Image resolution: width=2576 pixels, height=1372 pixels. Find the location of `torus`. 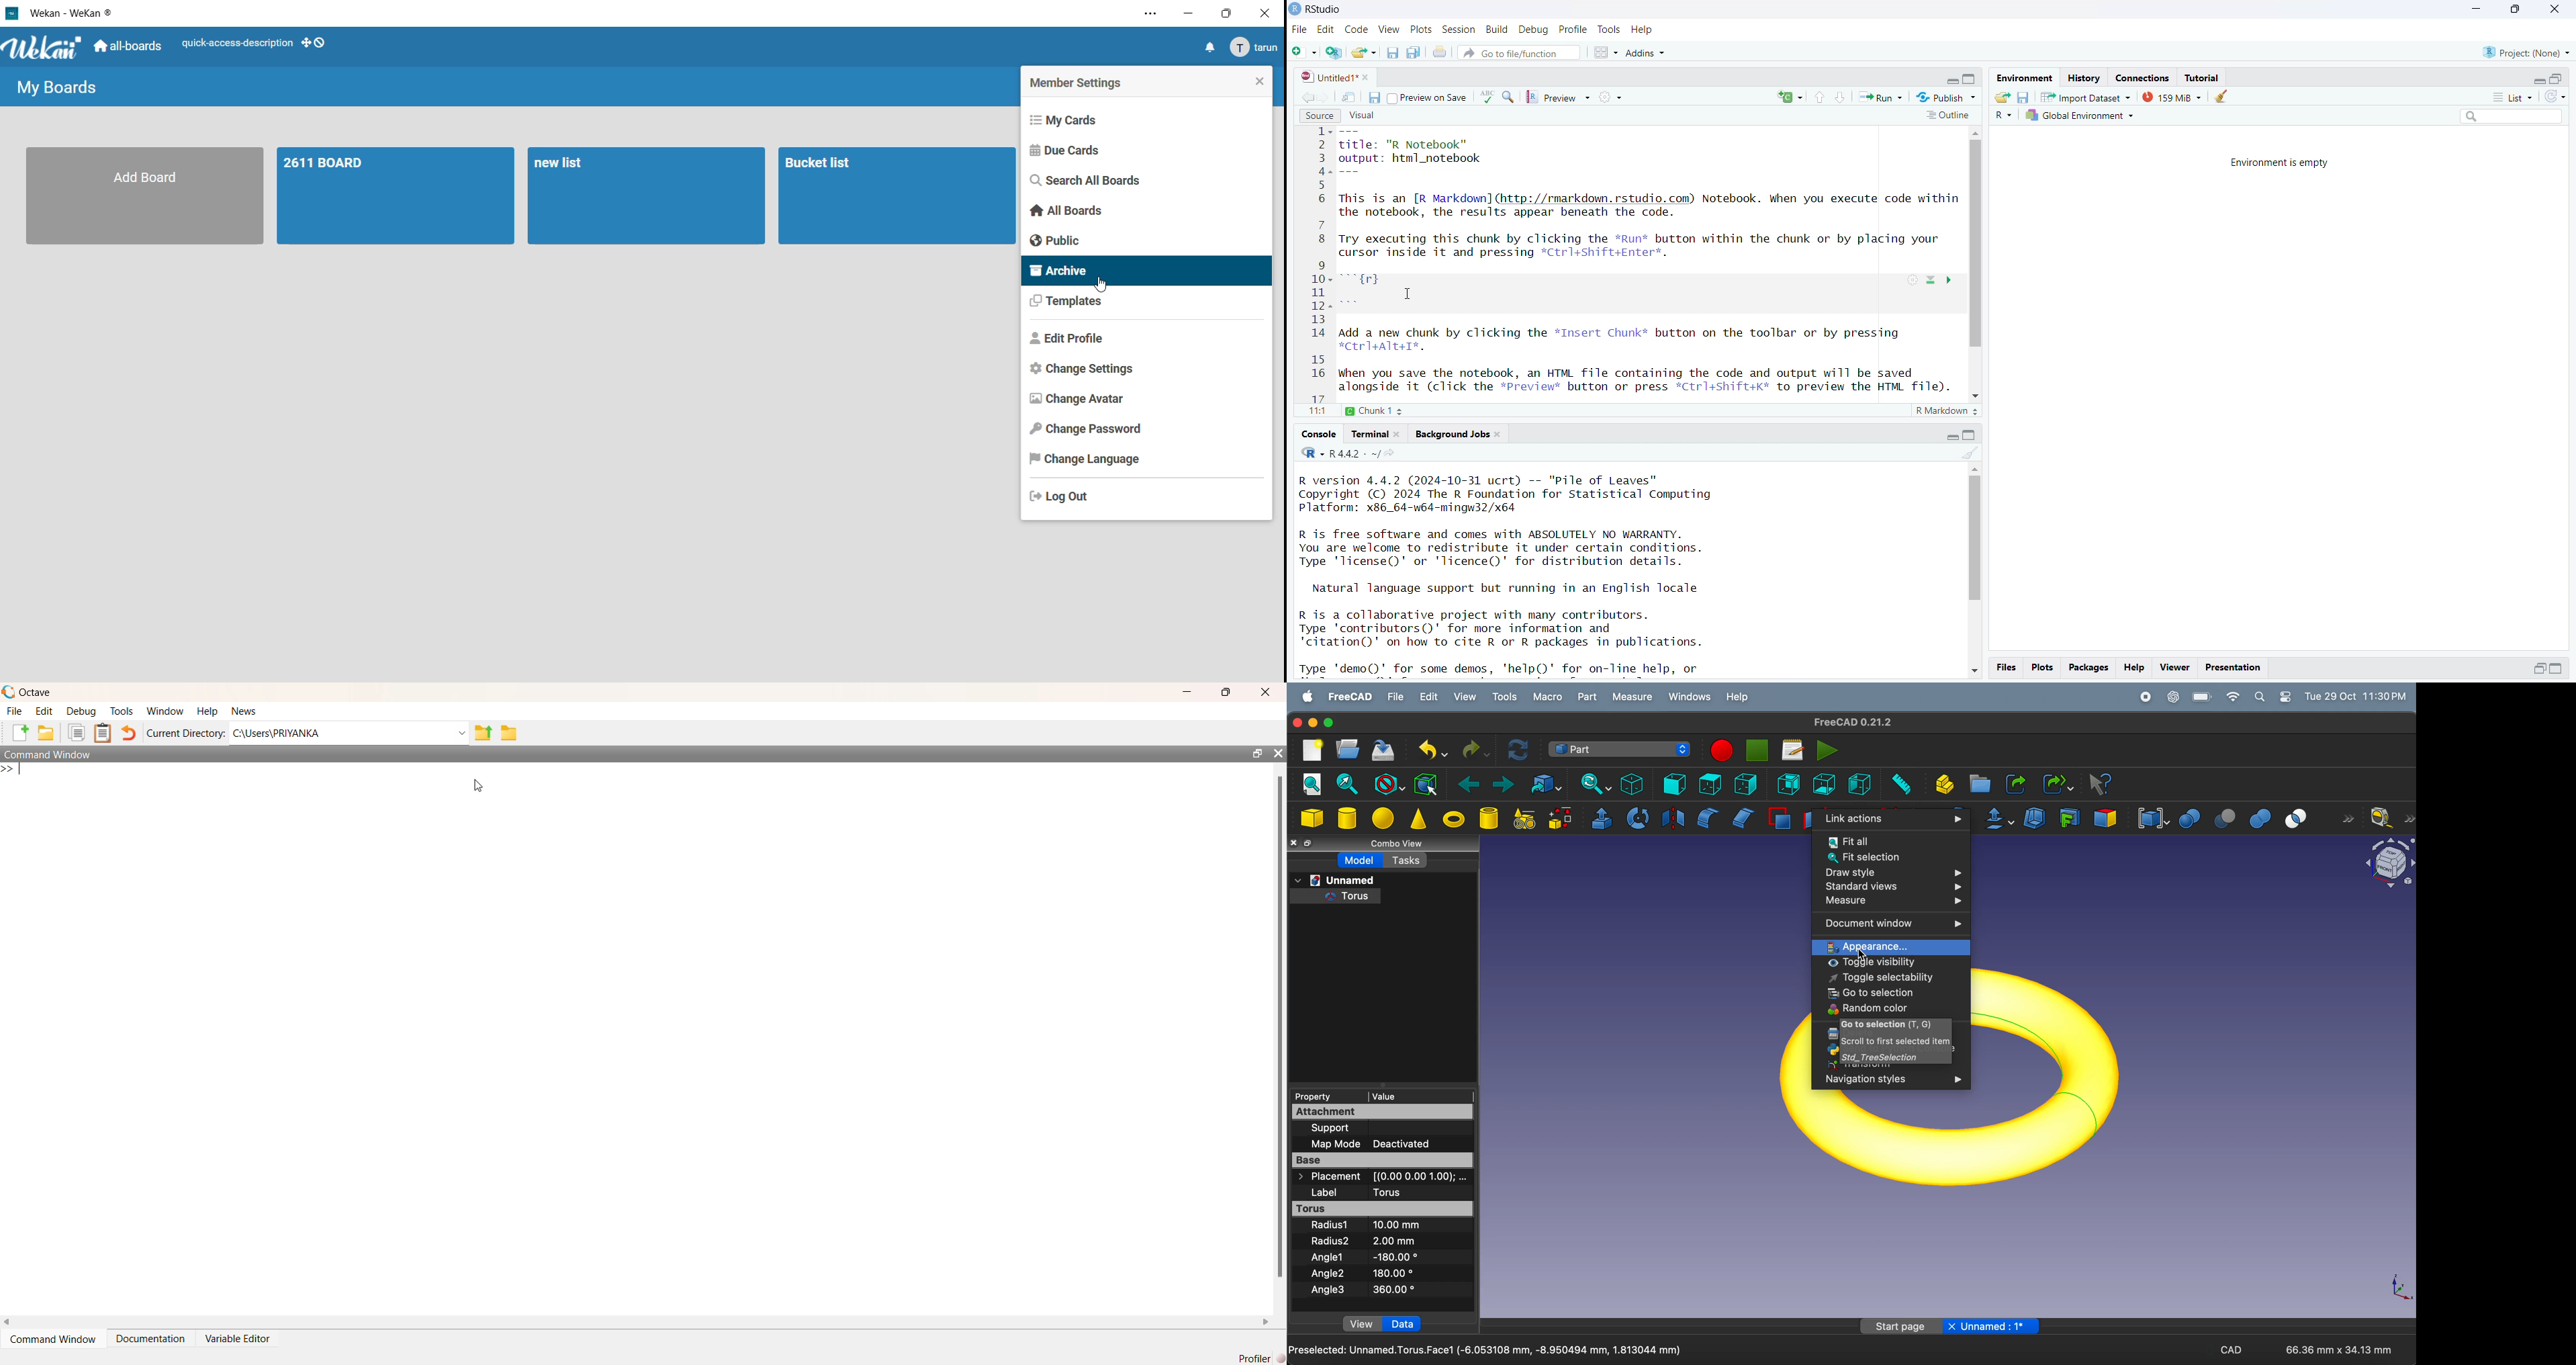

torus is located at coordinates (1454, 820).